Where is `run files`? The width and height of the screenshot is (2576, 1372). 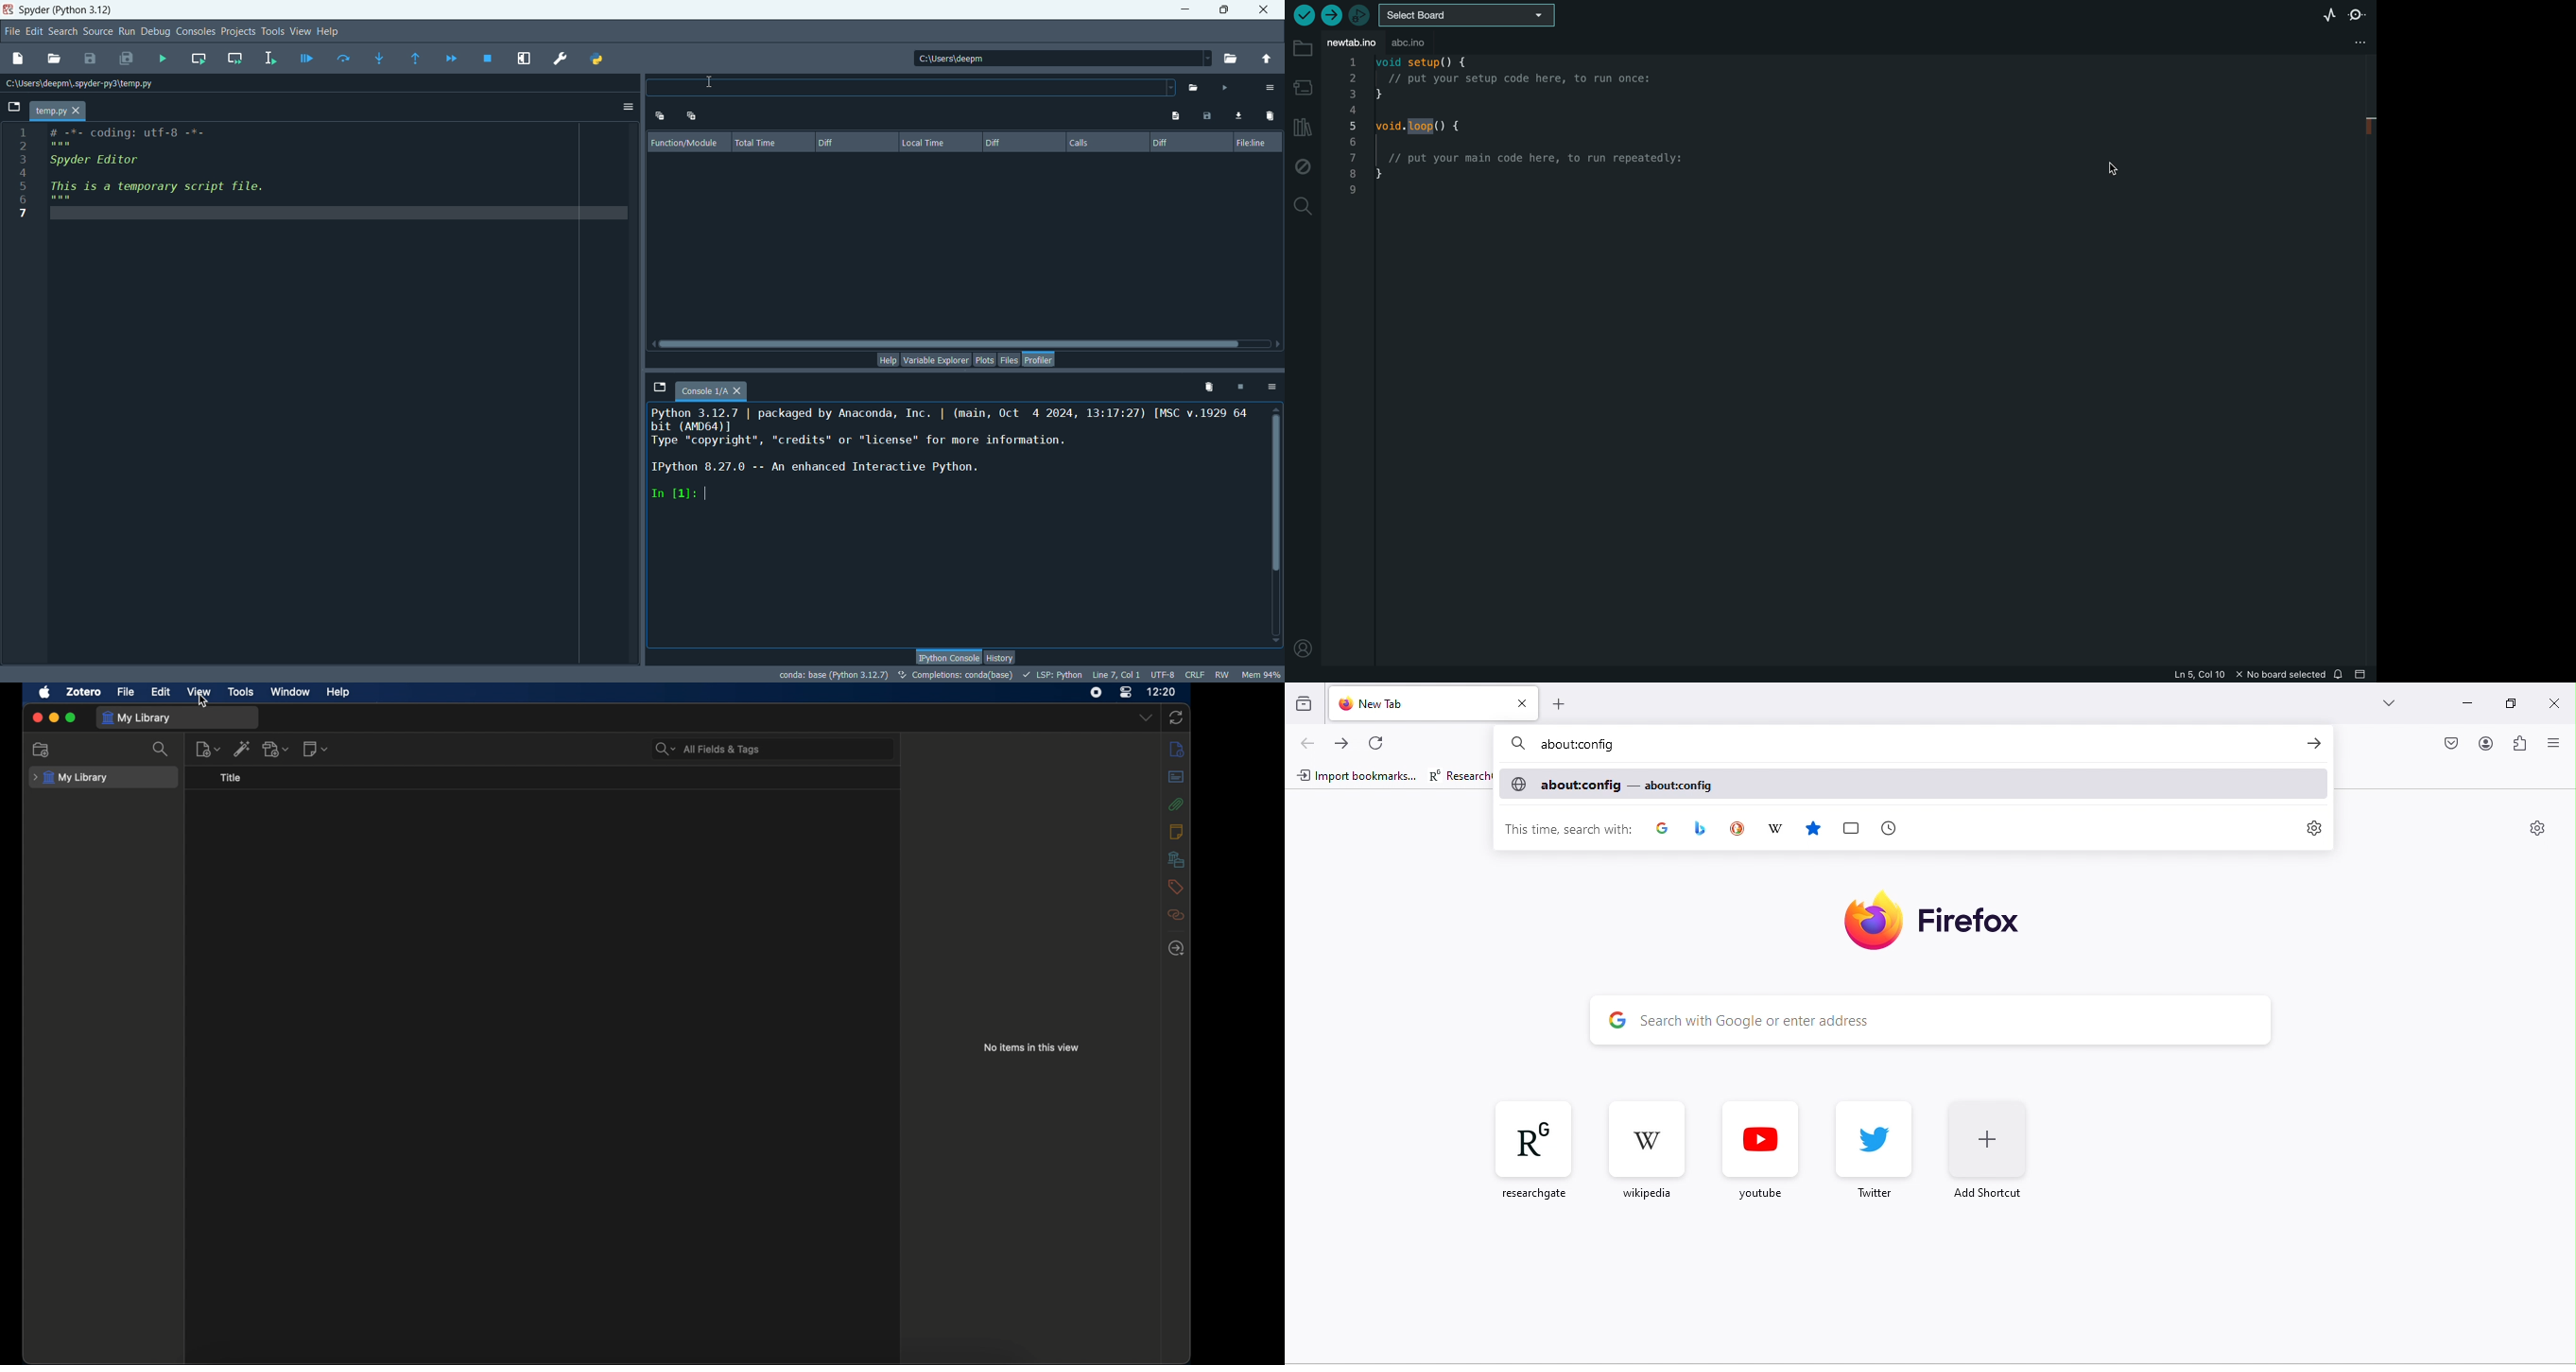 run files is located at coordinates (168, 60).